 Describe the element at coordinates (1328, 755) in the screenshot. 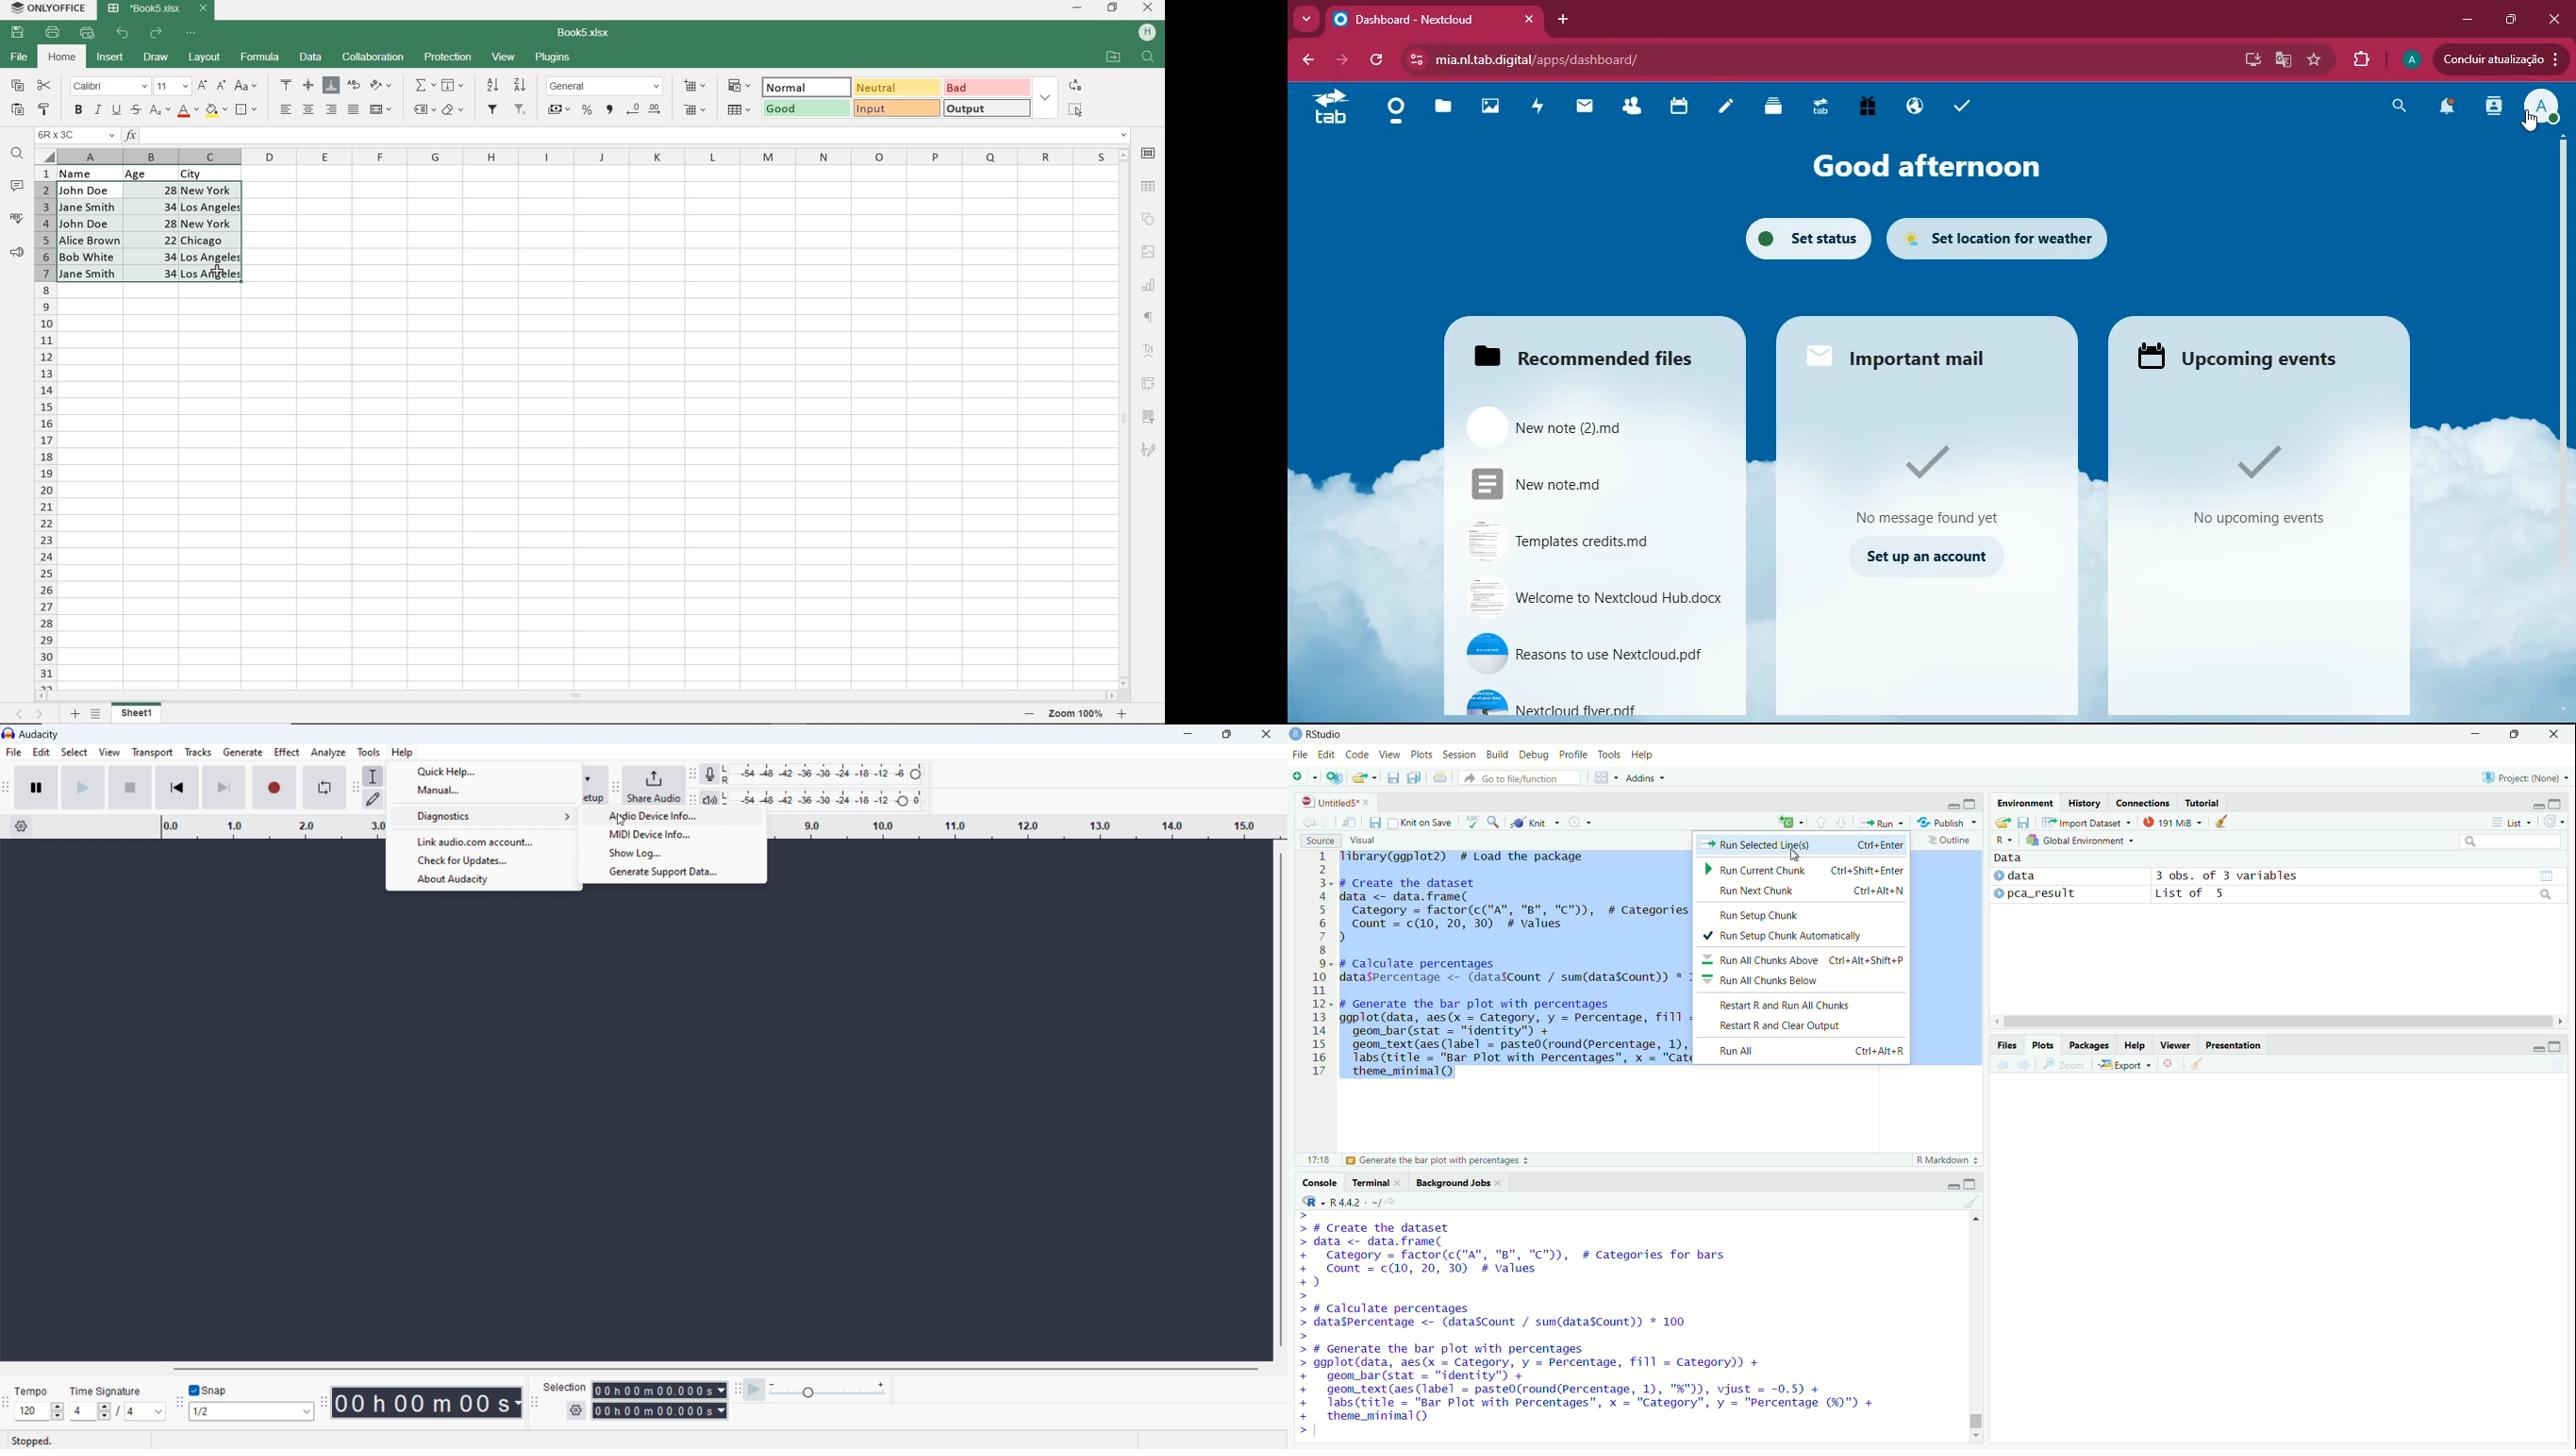

I see `Edit` at that location.